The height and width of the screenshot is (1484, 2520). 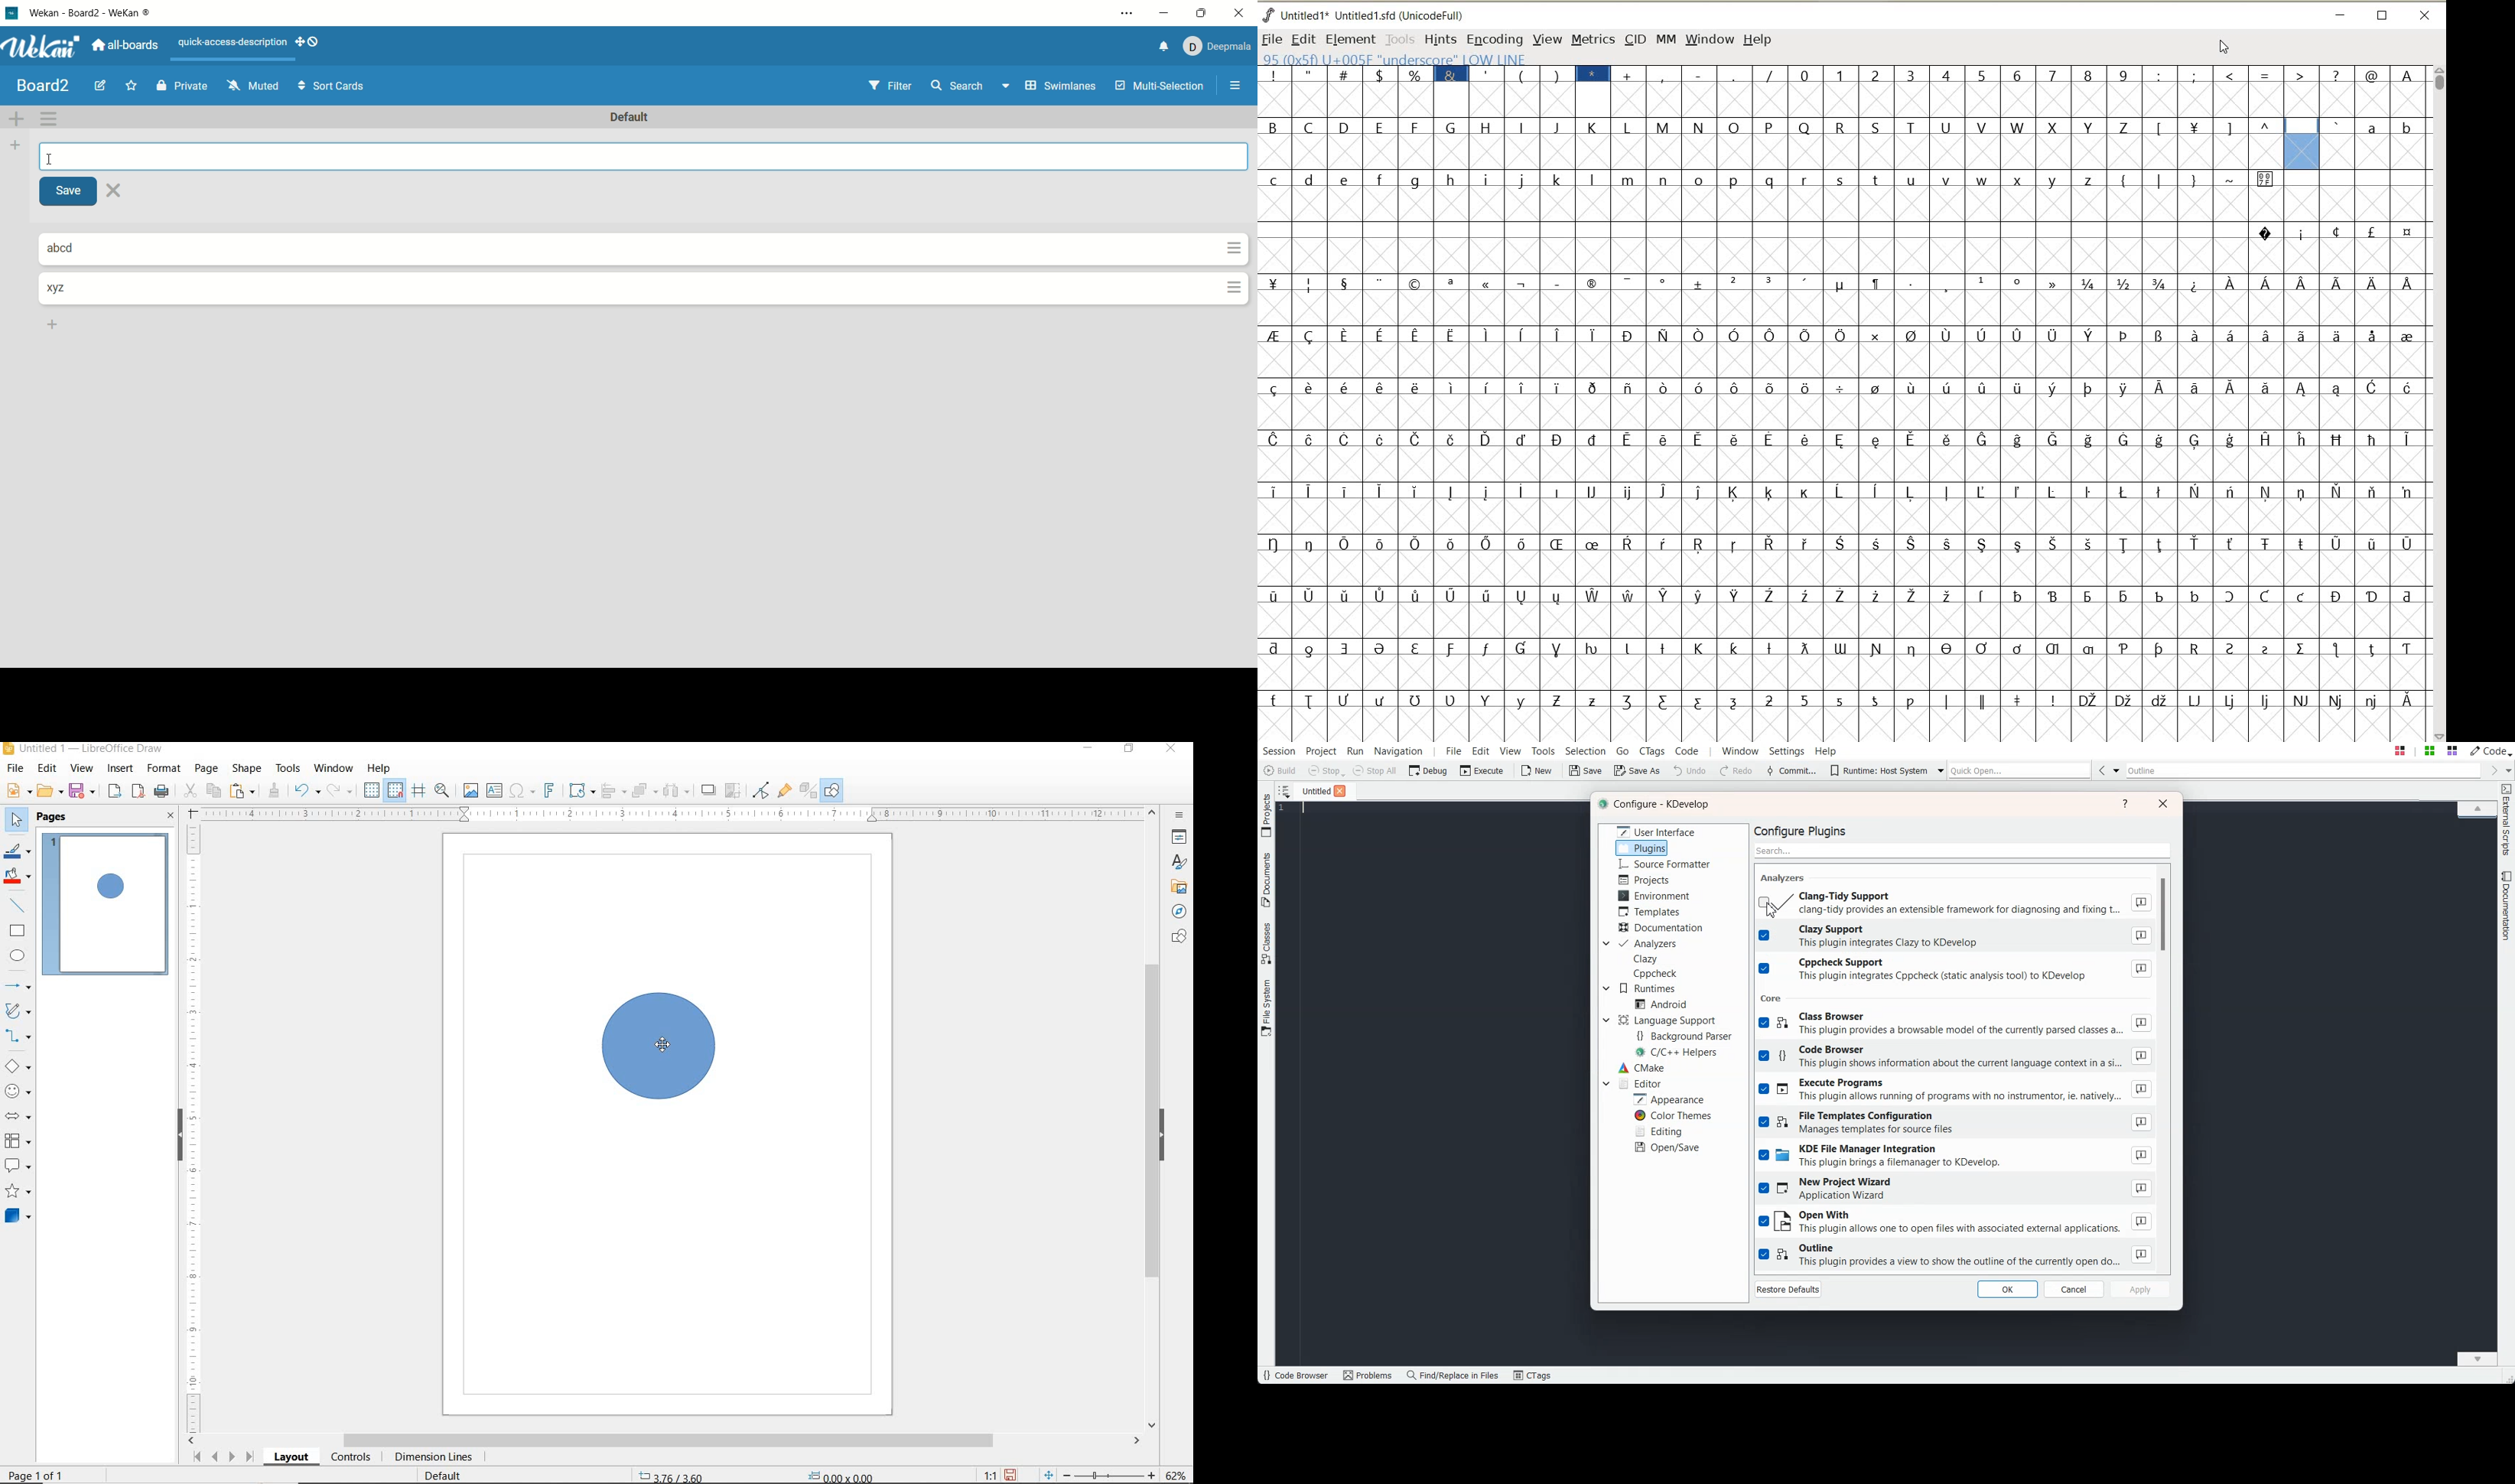 I want to click on INSERT FRONTWORK TEXT, so click(x=553, y=790).